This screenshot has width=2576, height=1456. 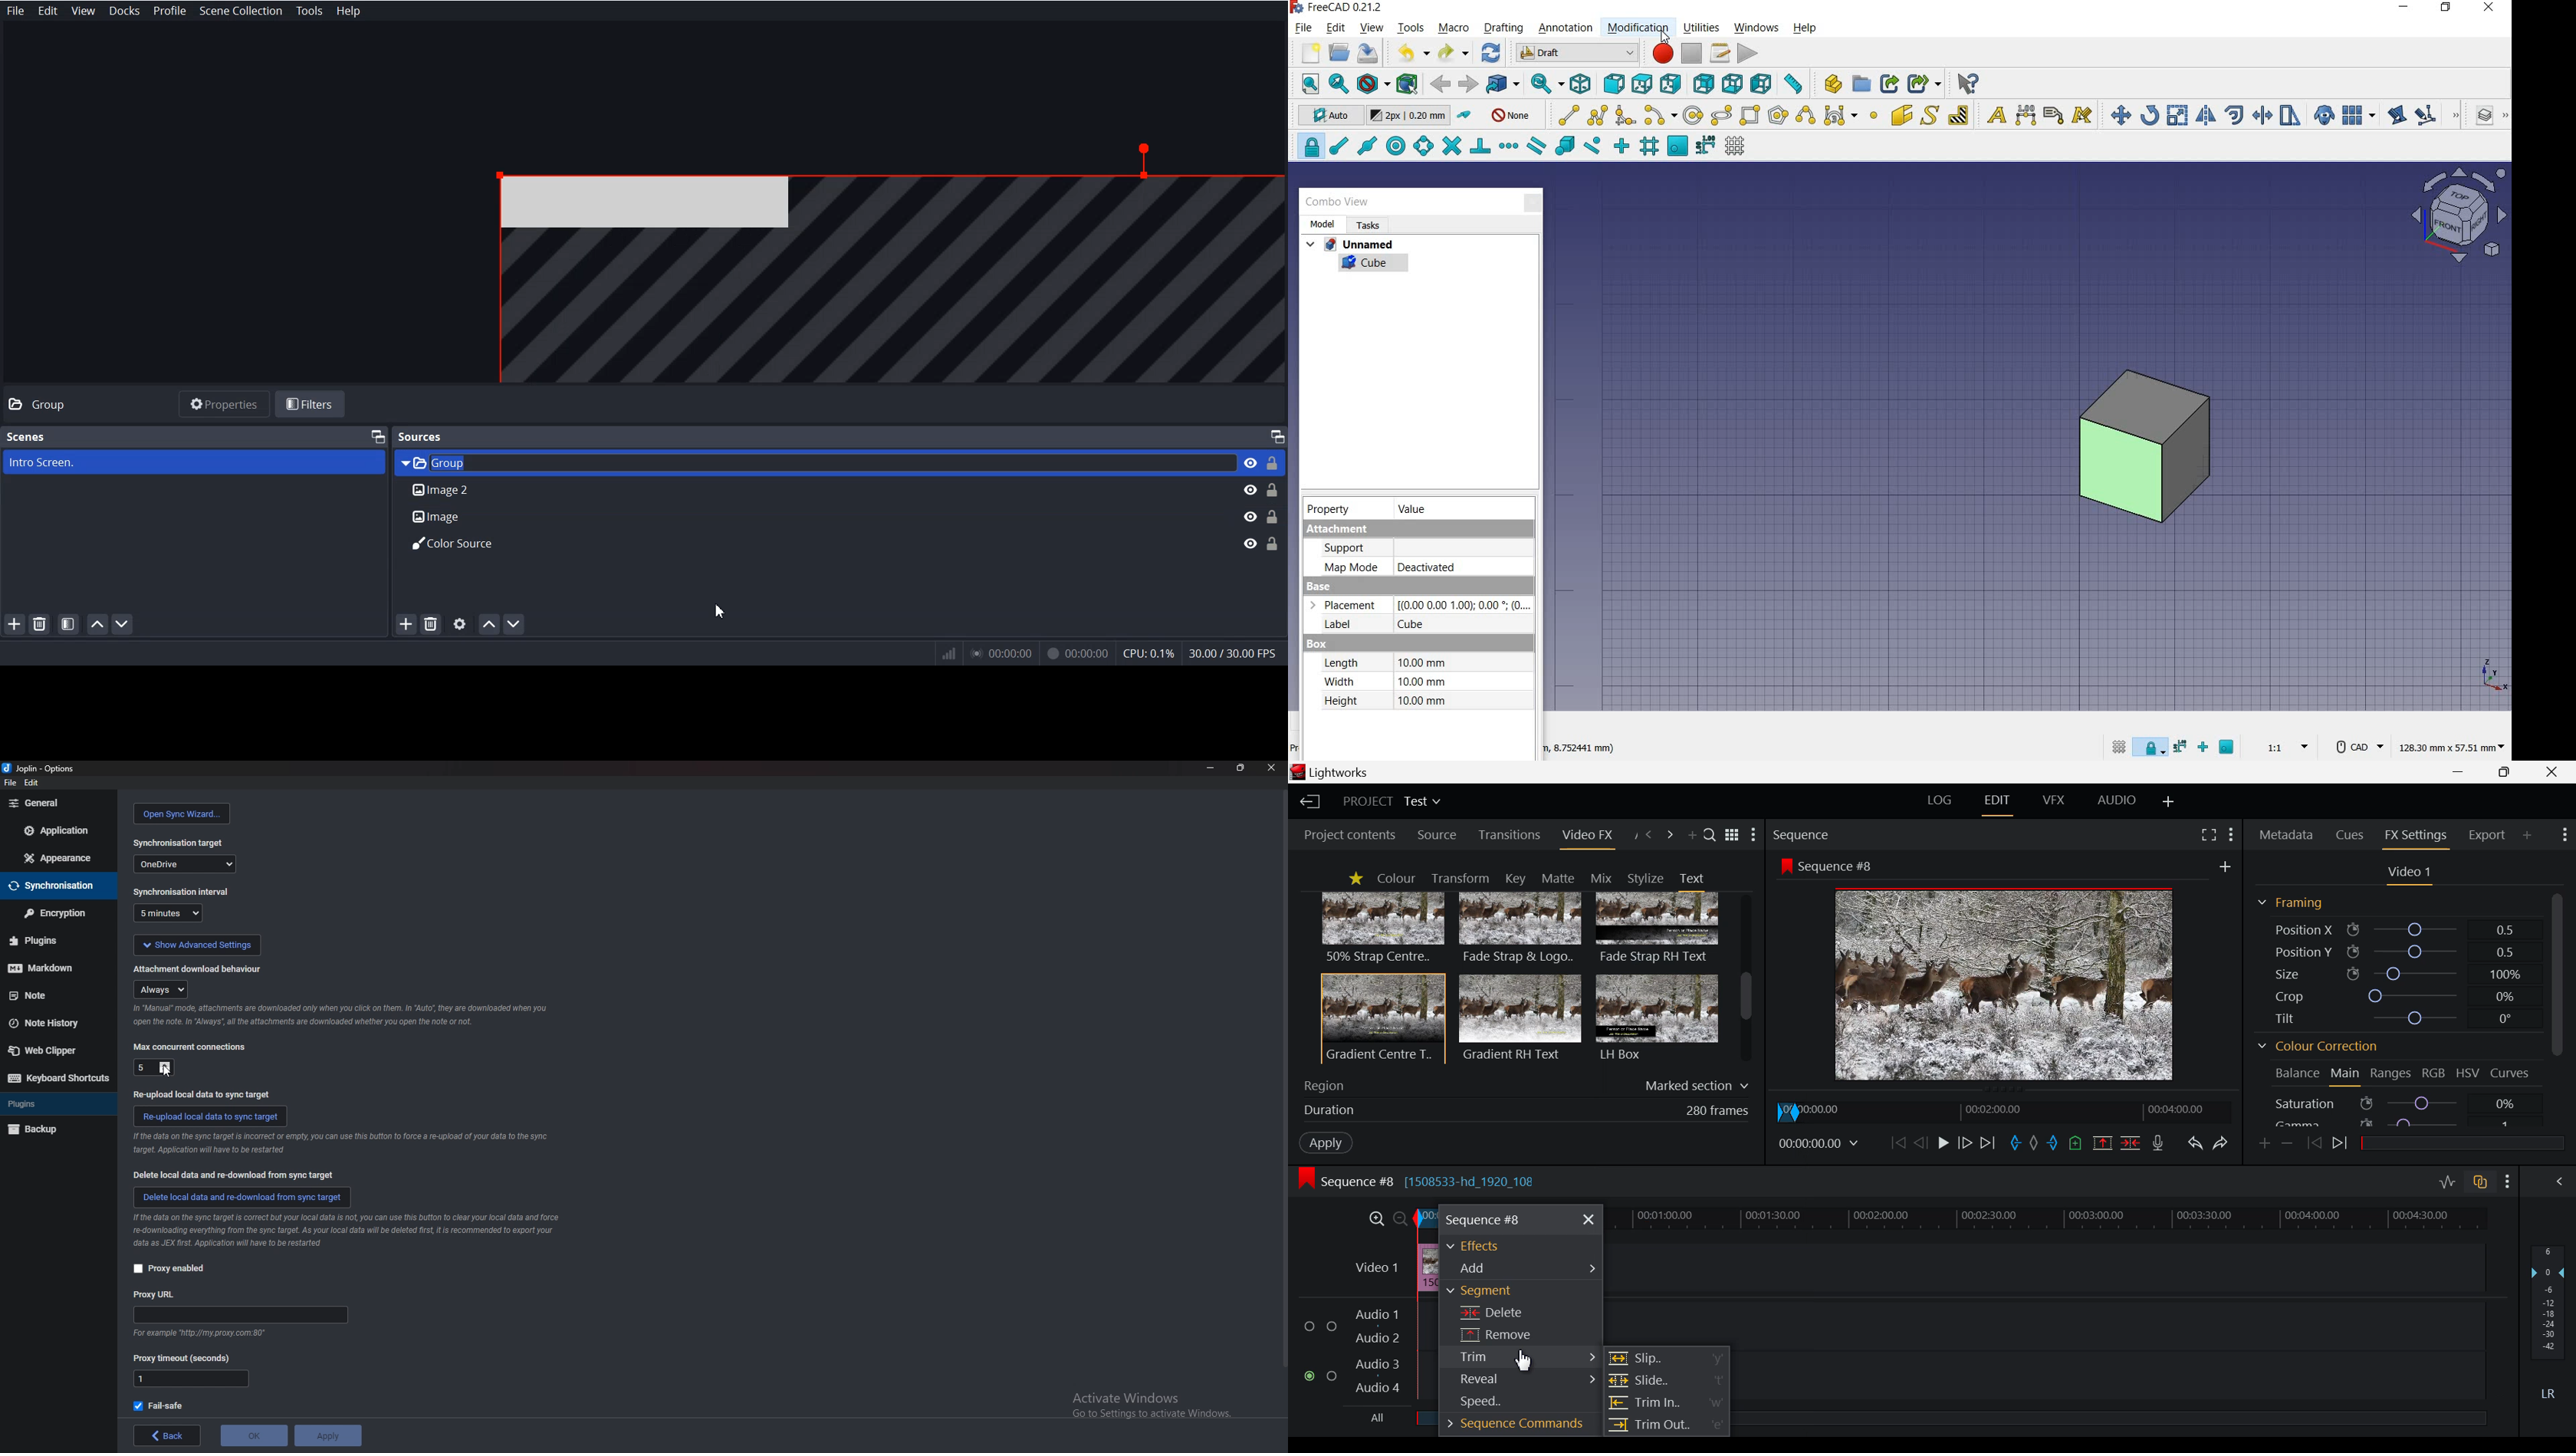 What do you see at coordinates (1338, 203) in the screenshot?
I see `combo view` at bounding box center [1338, 203].